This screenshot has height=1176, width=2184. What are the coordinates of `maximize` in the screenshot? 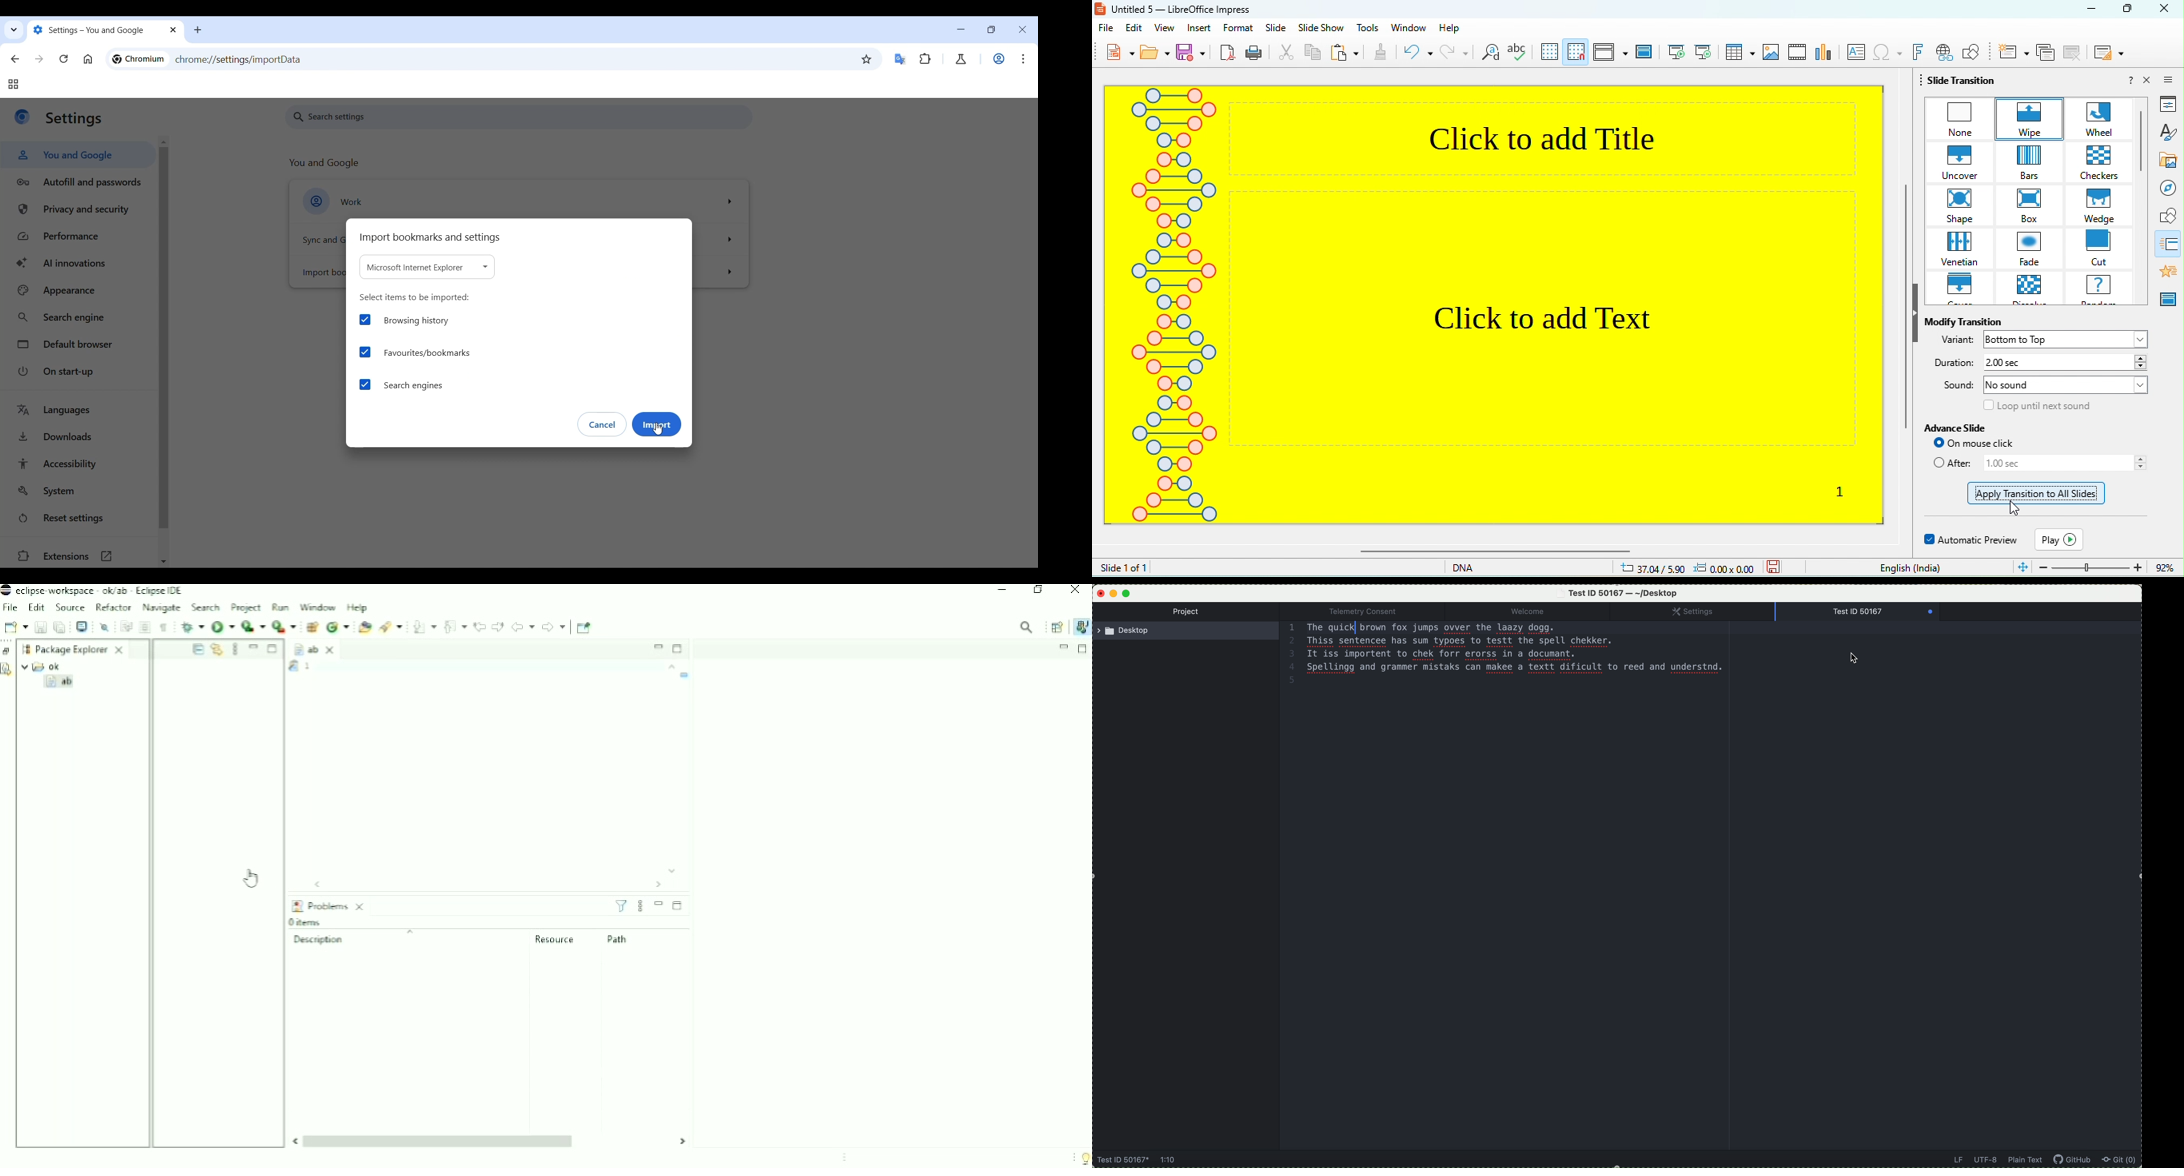 It's located at (2131, 8).